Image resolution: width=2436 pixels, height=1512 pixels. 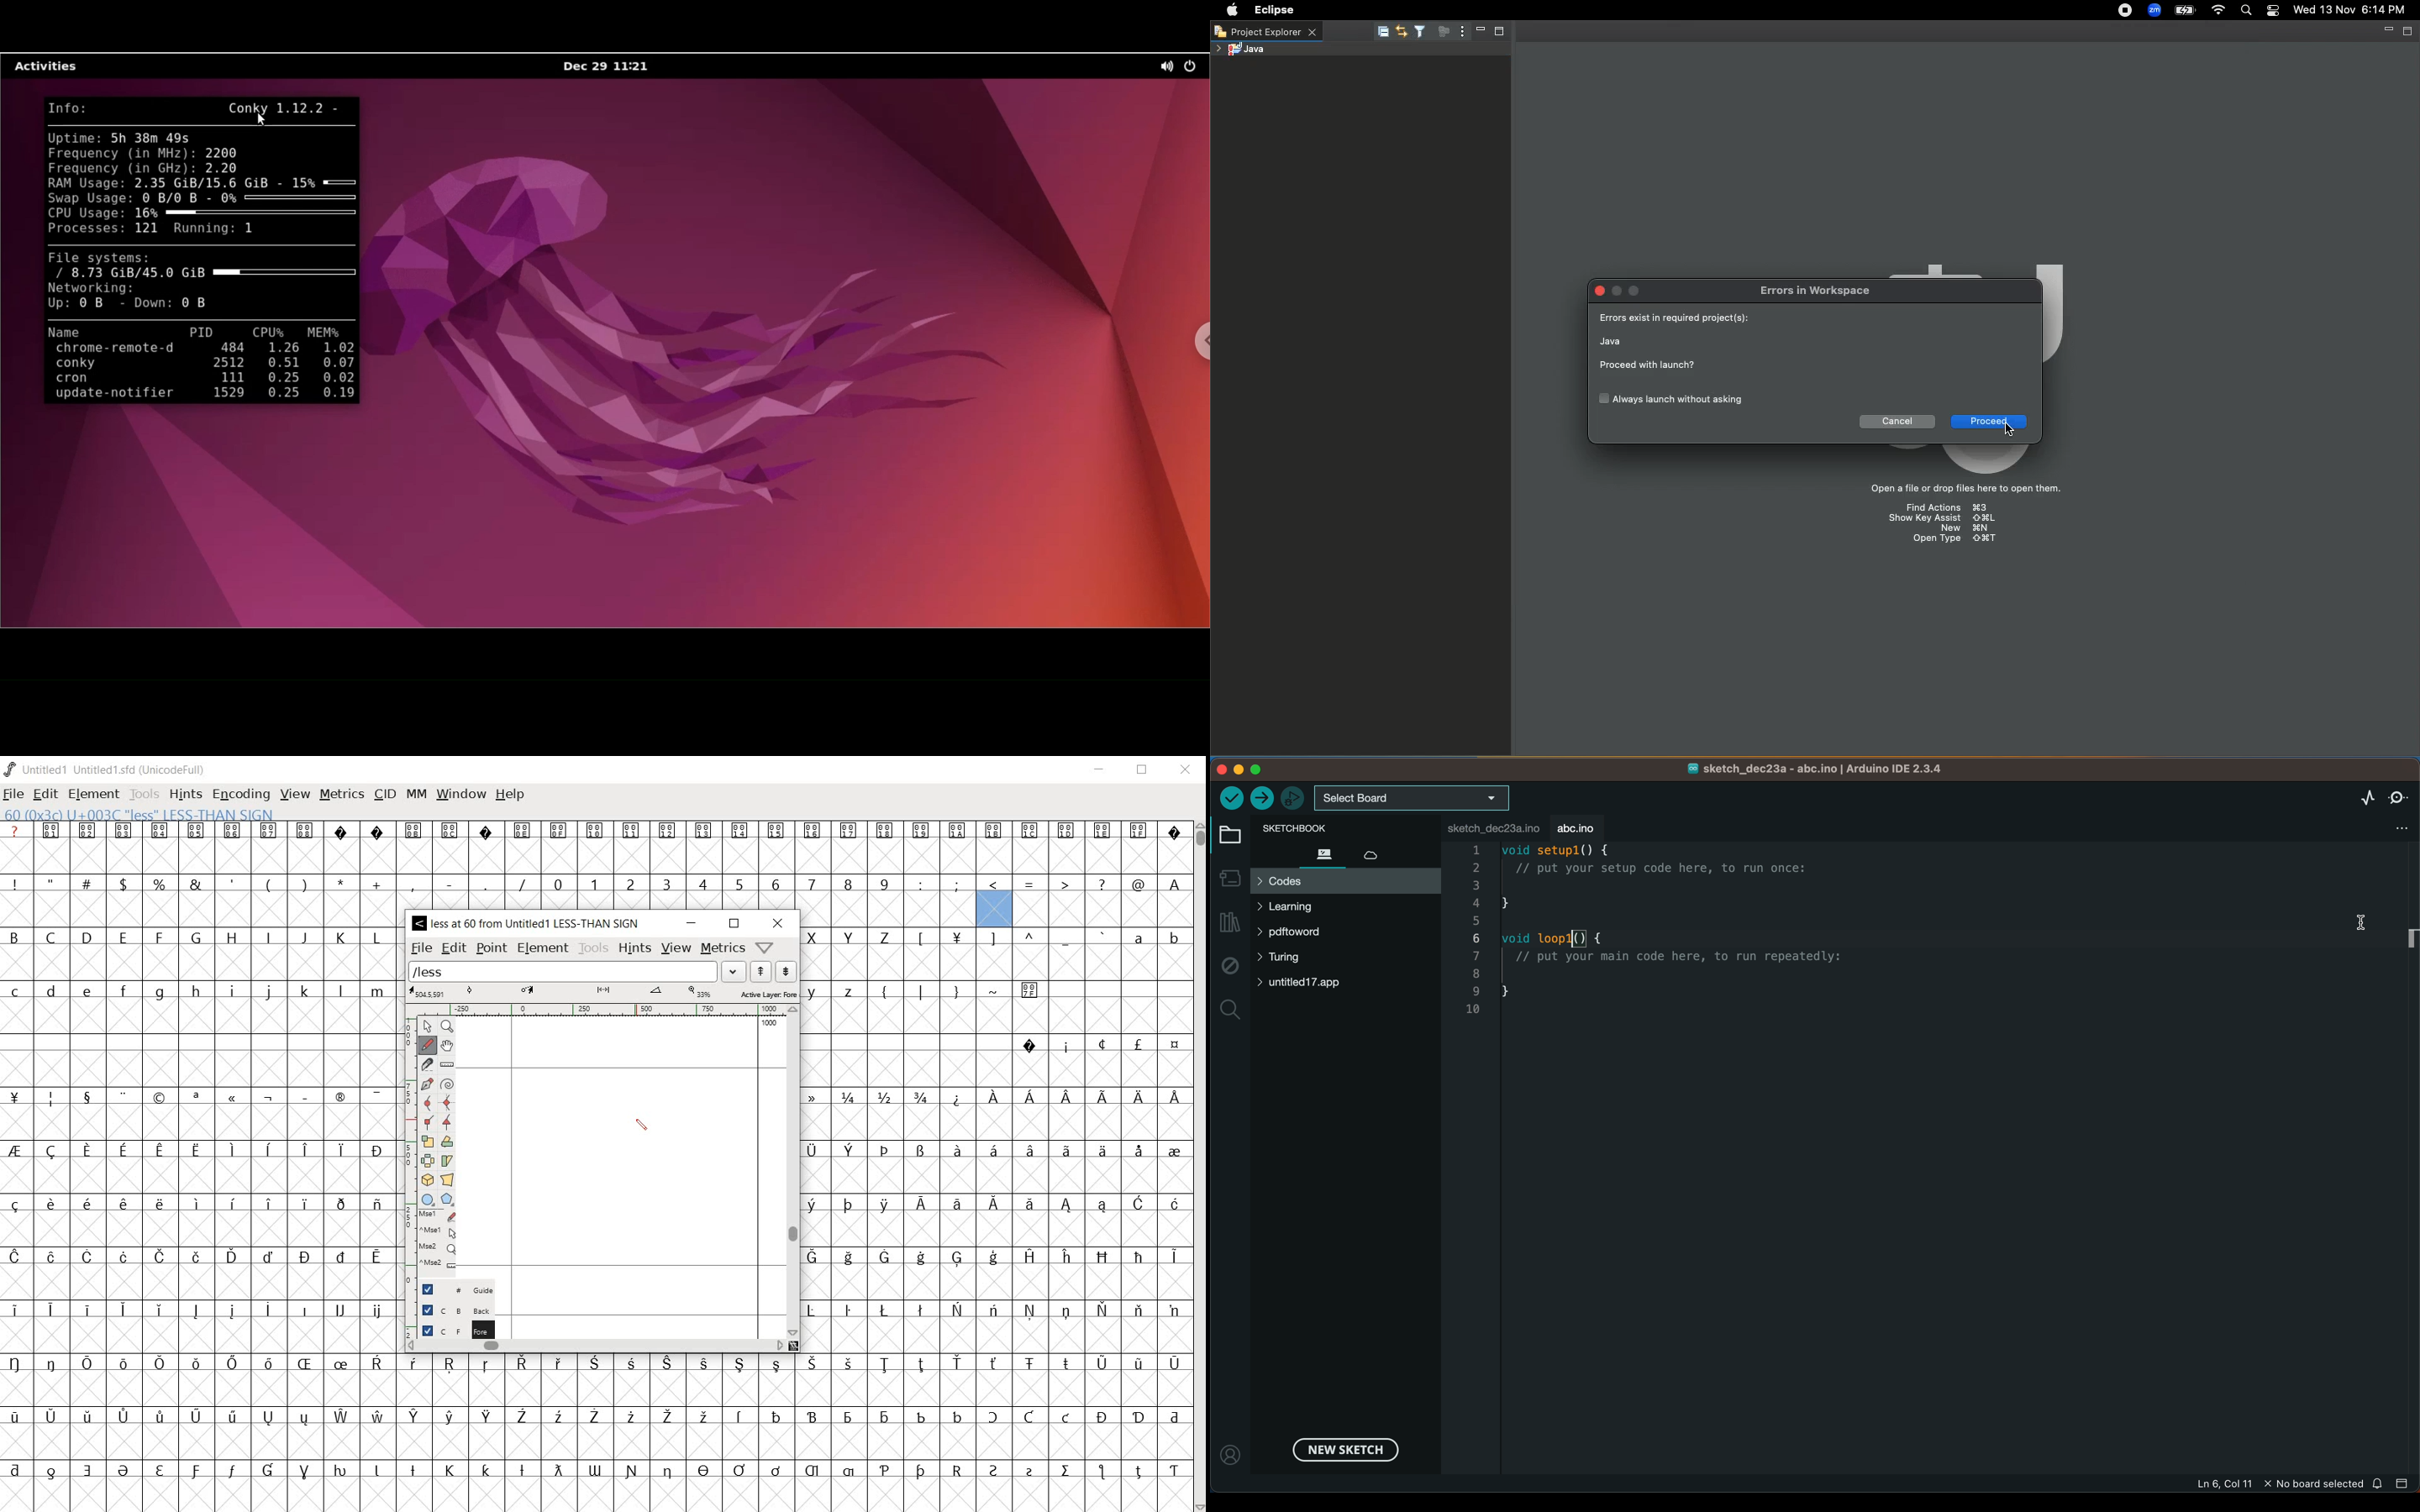 What do you see at coordinates (721, 884) in the screenshot?
I see `number 0 - 9` at bounding box center [721, 884].